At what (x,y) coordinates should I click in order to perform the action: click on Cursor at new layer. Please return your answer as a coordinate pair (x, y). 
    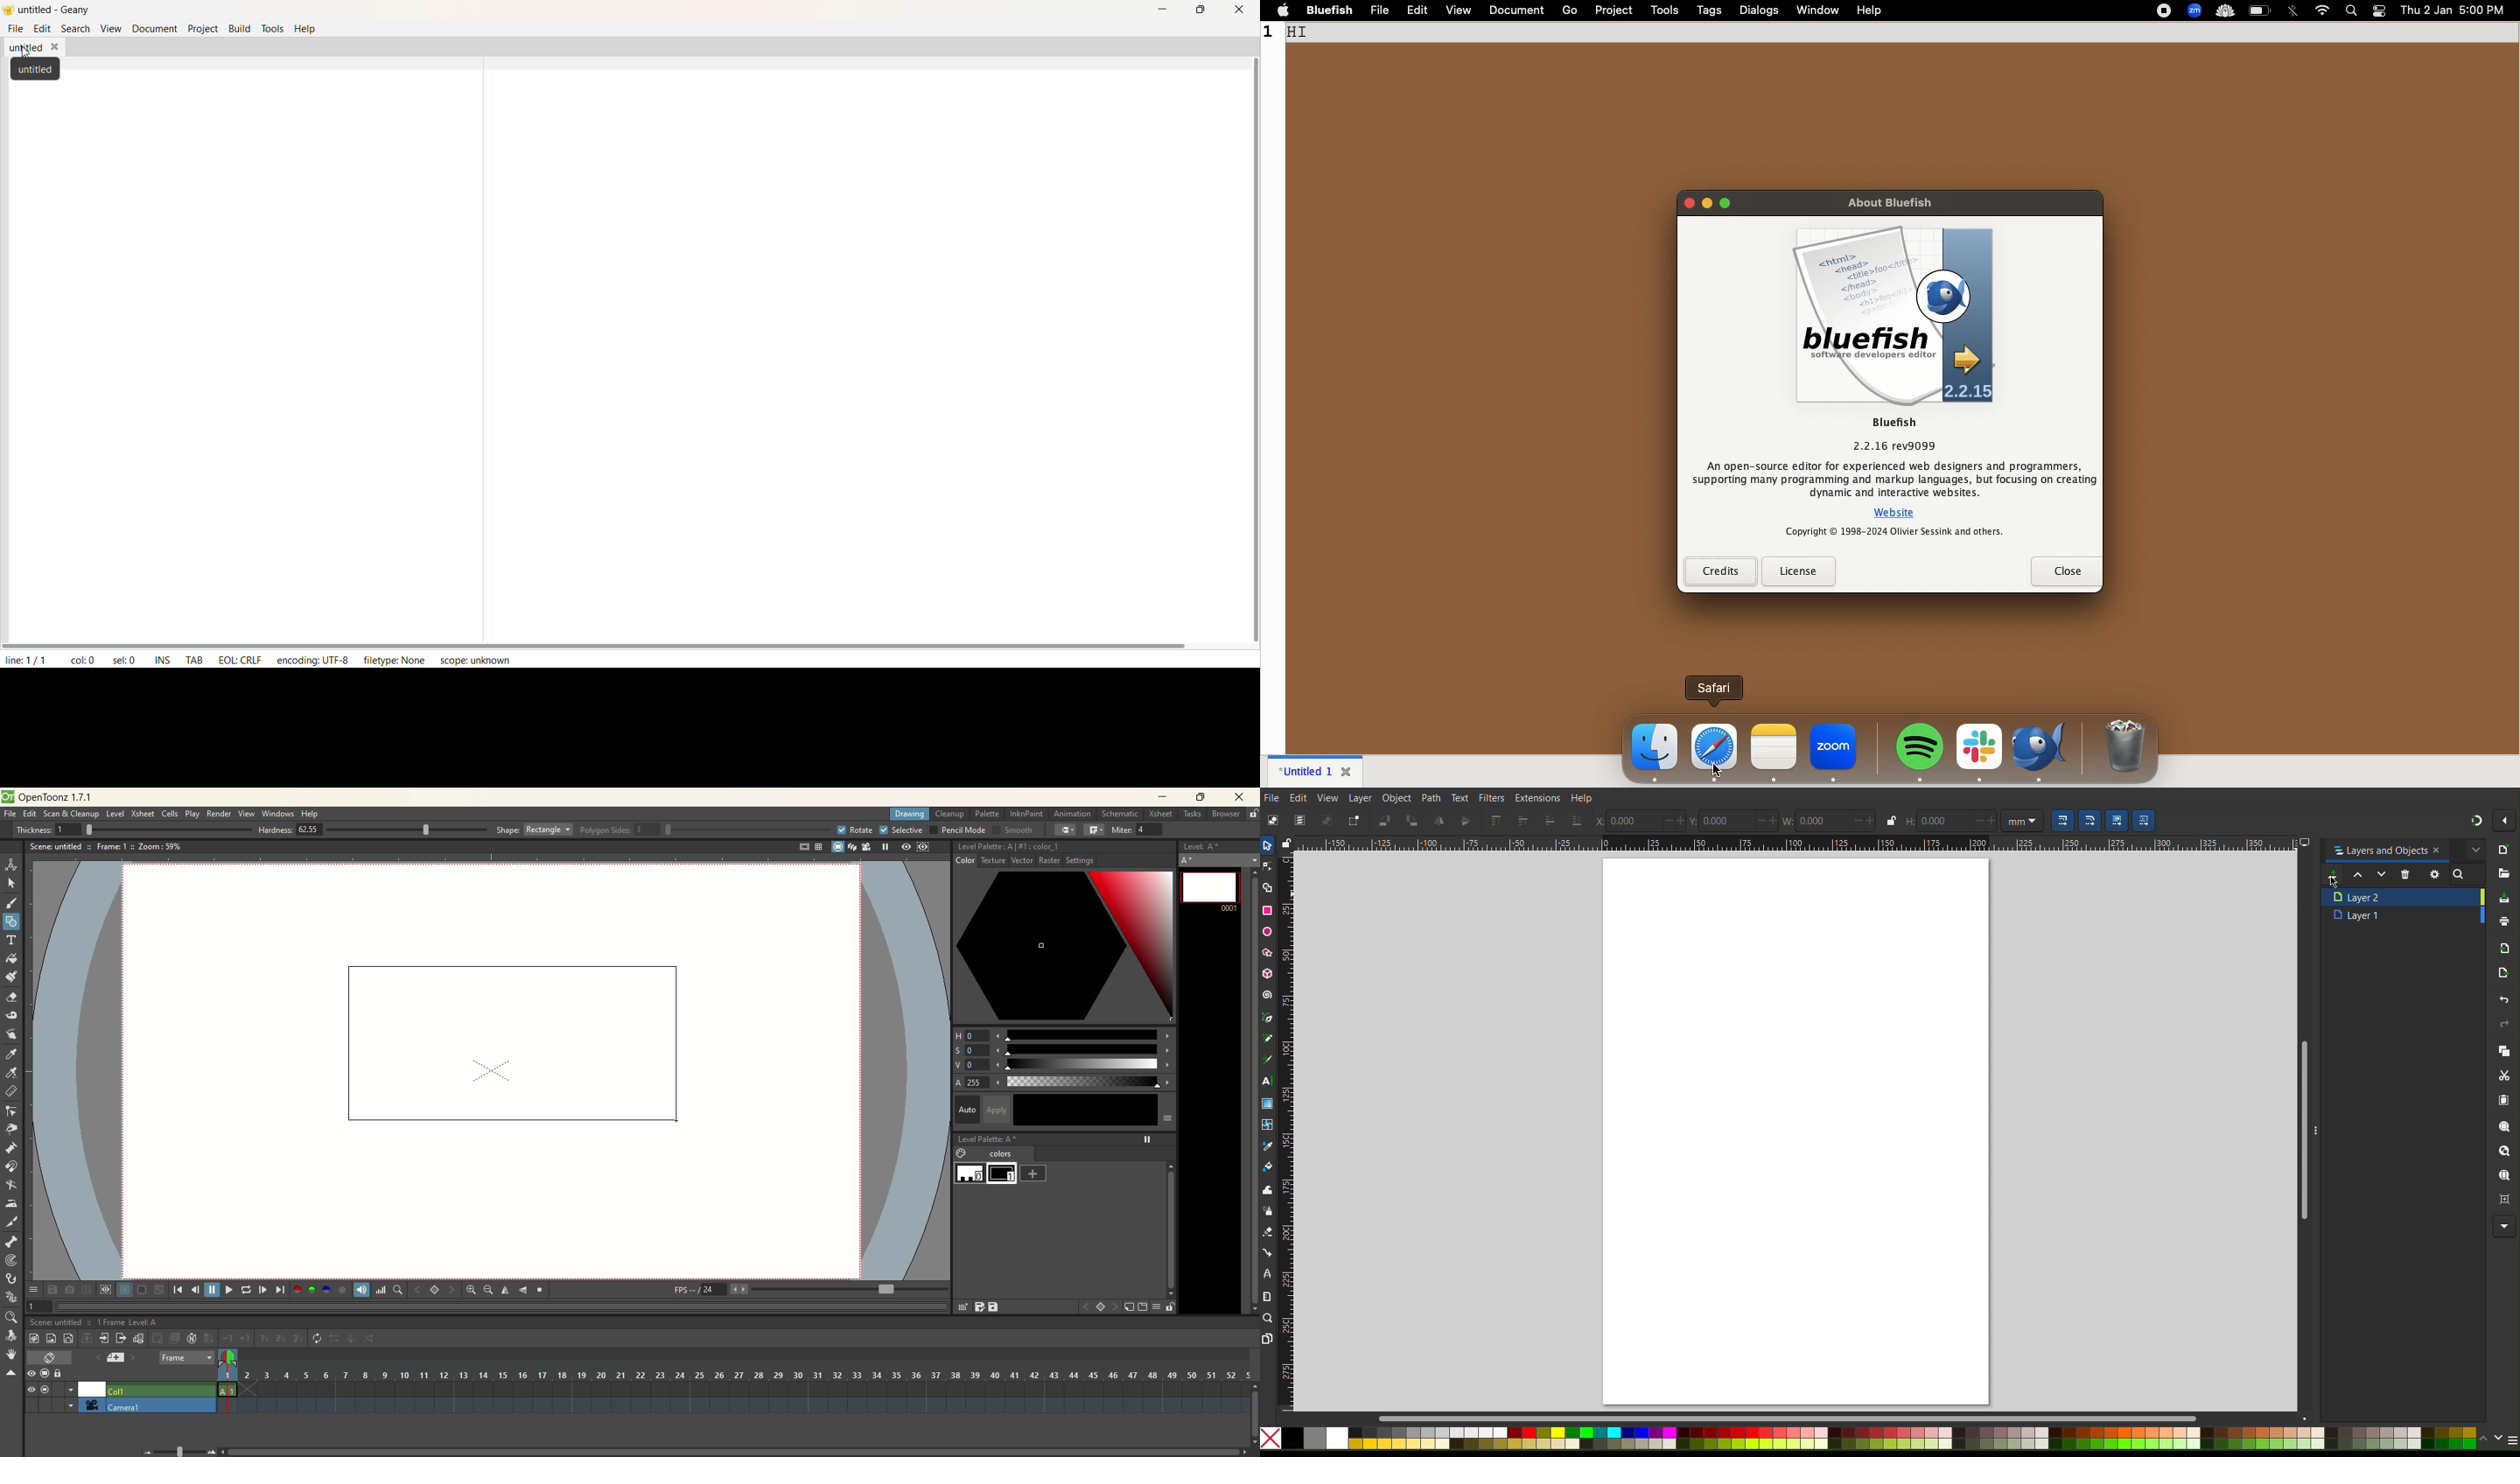
    Looking at the image, I should click on (2333, 882).